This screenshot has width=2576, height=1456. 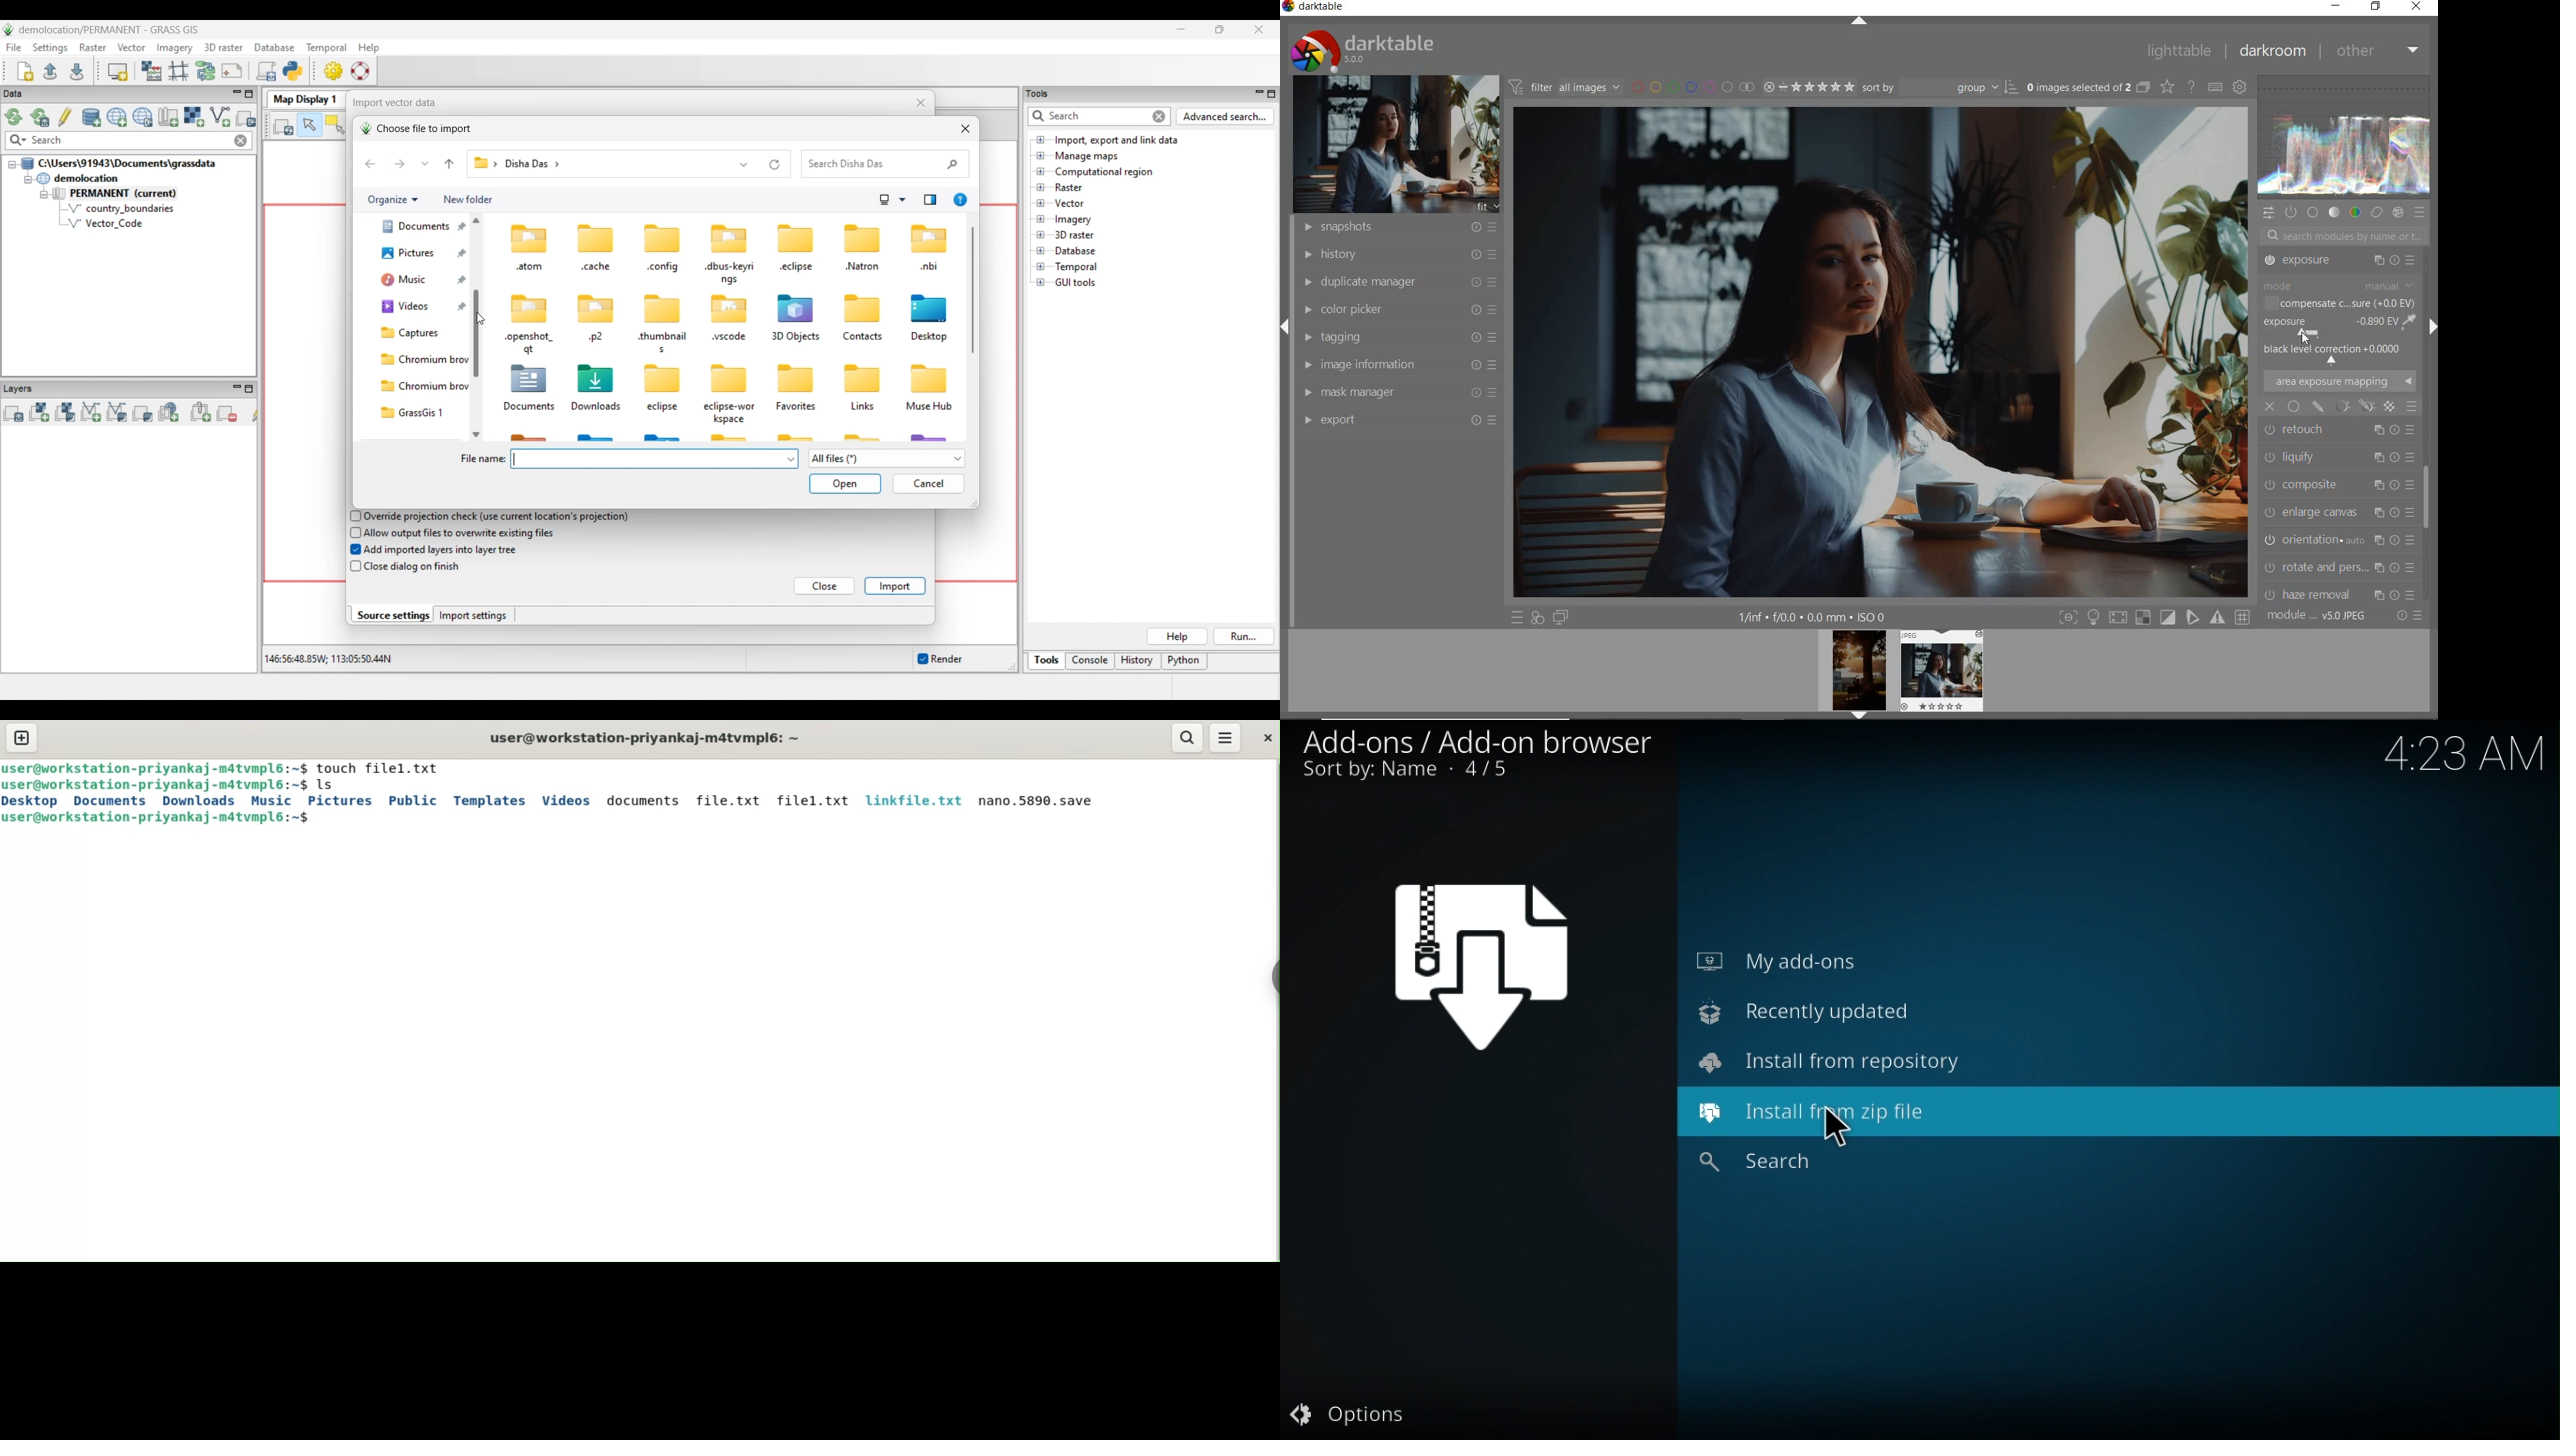 What do you see at coordinates (1480, 758) in the screenshot?
I see `Add on browser` at bounding box center [1480, 758].